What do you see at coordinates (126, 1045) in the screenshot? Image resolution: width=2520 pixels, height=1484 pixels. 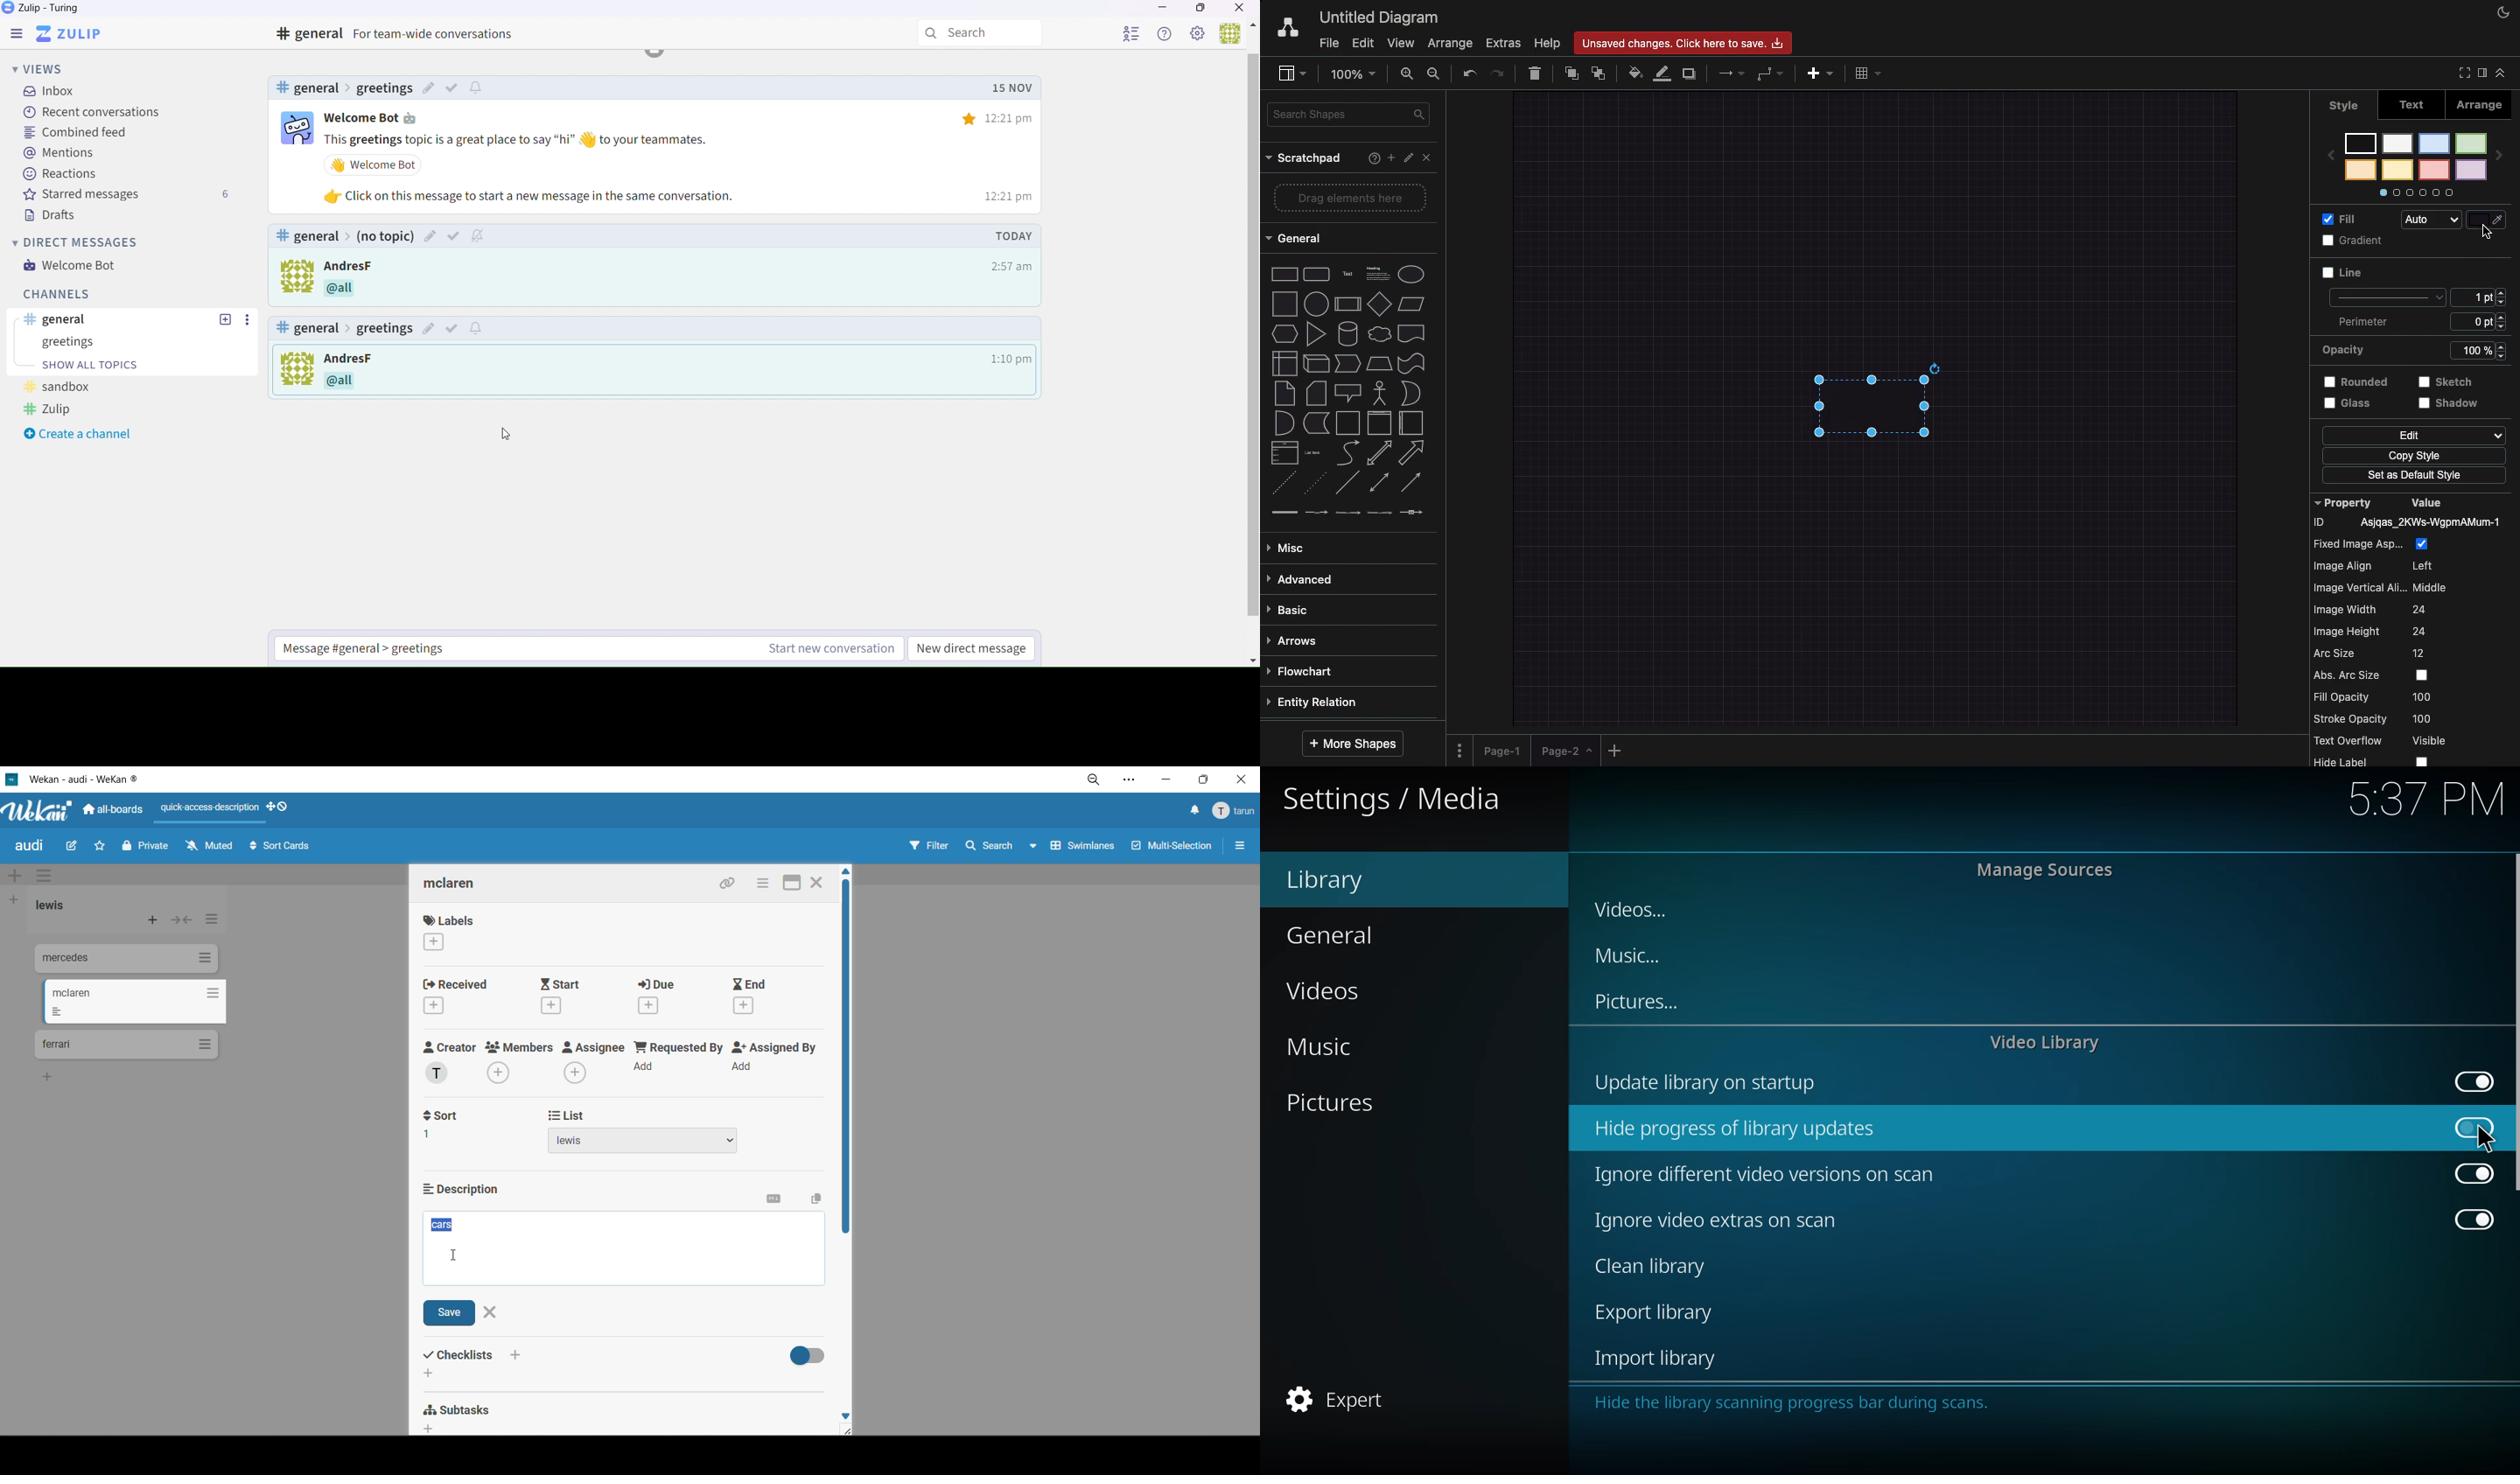 I see `cards` at bounding box center [126, 1045].